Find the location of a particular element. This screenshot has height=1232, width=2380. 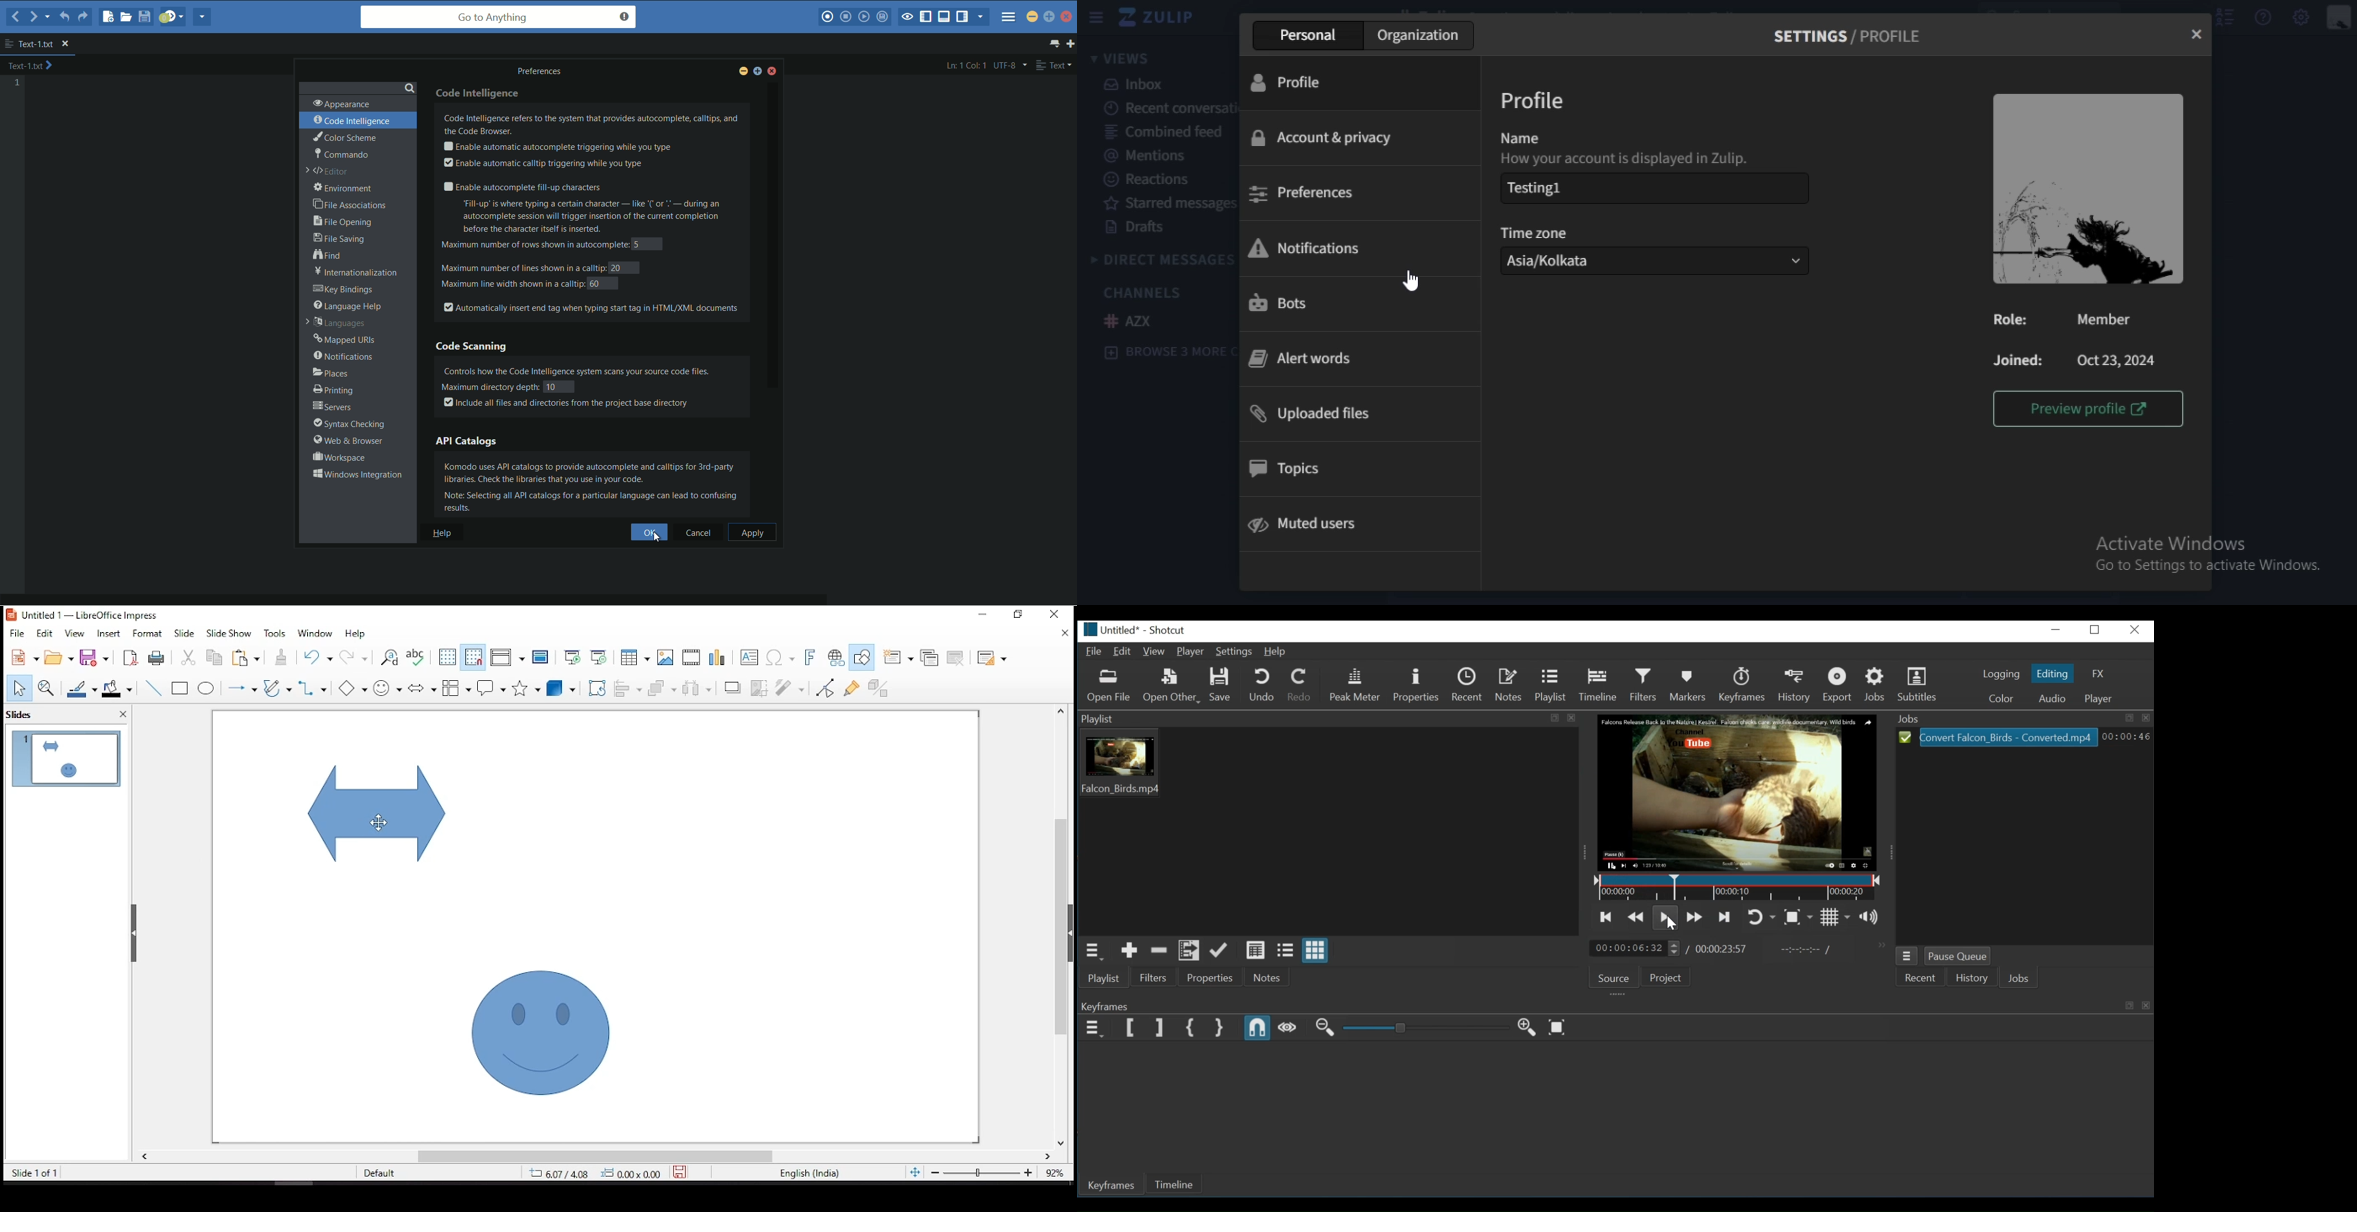

View is located at coordinates (1153, 651).